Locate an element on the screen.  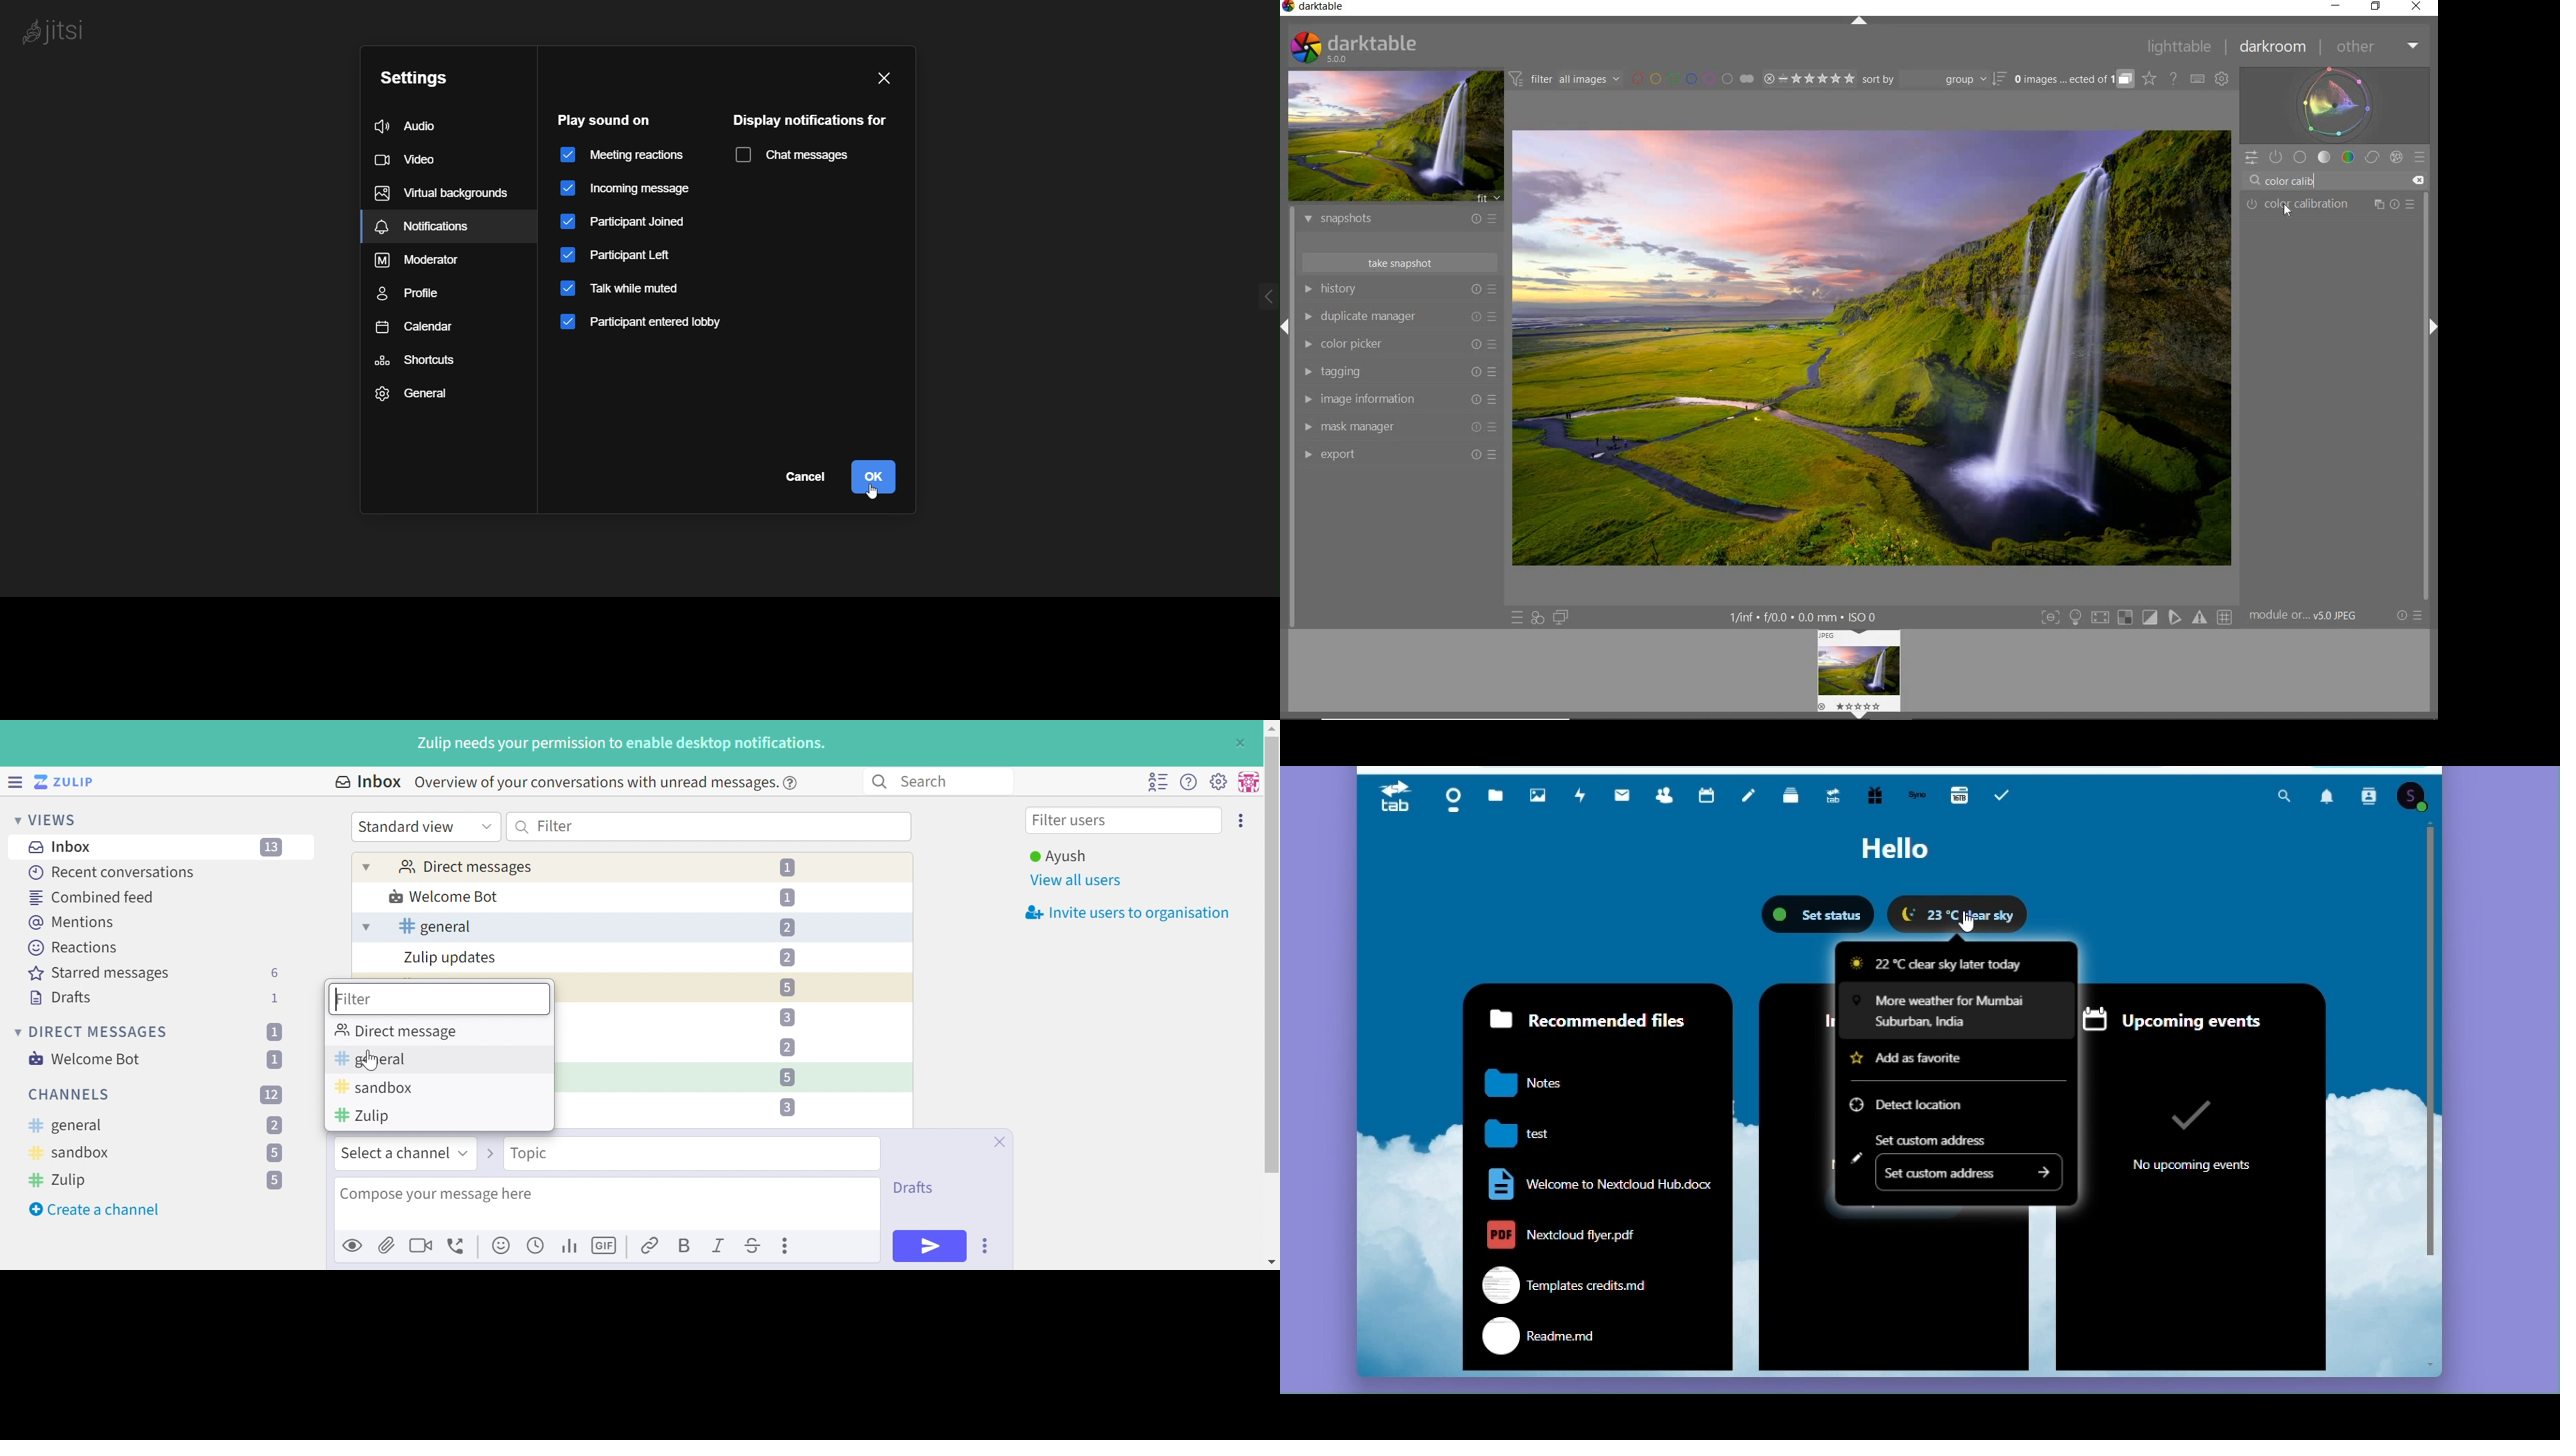
ok is located at coordinates (877, 477).